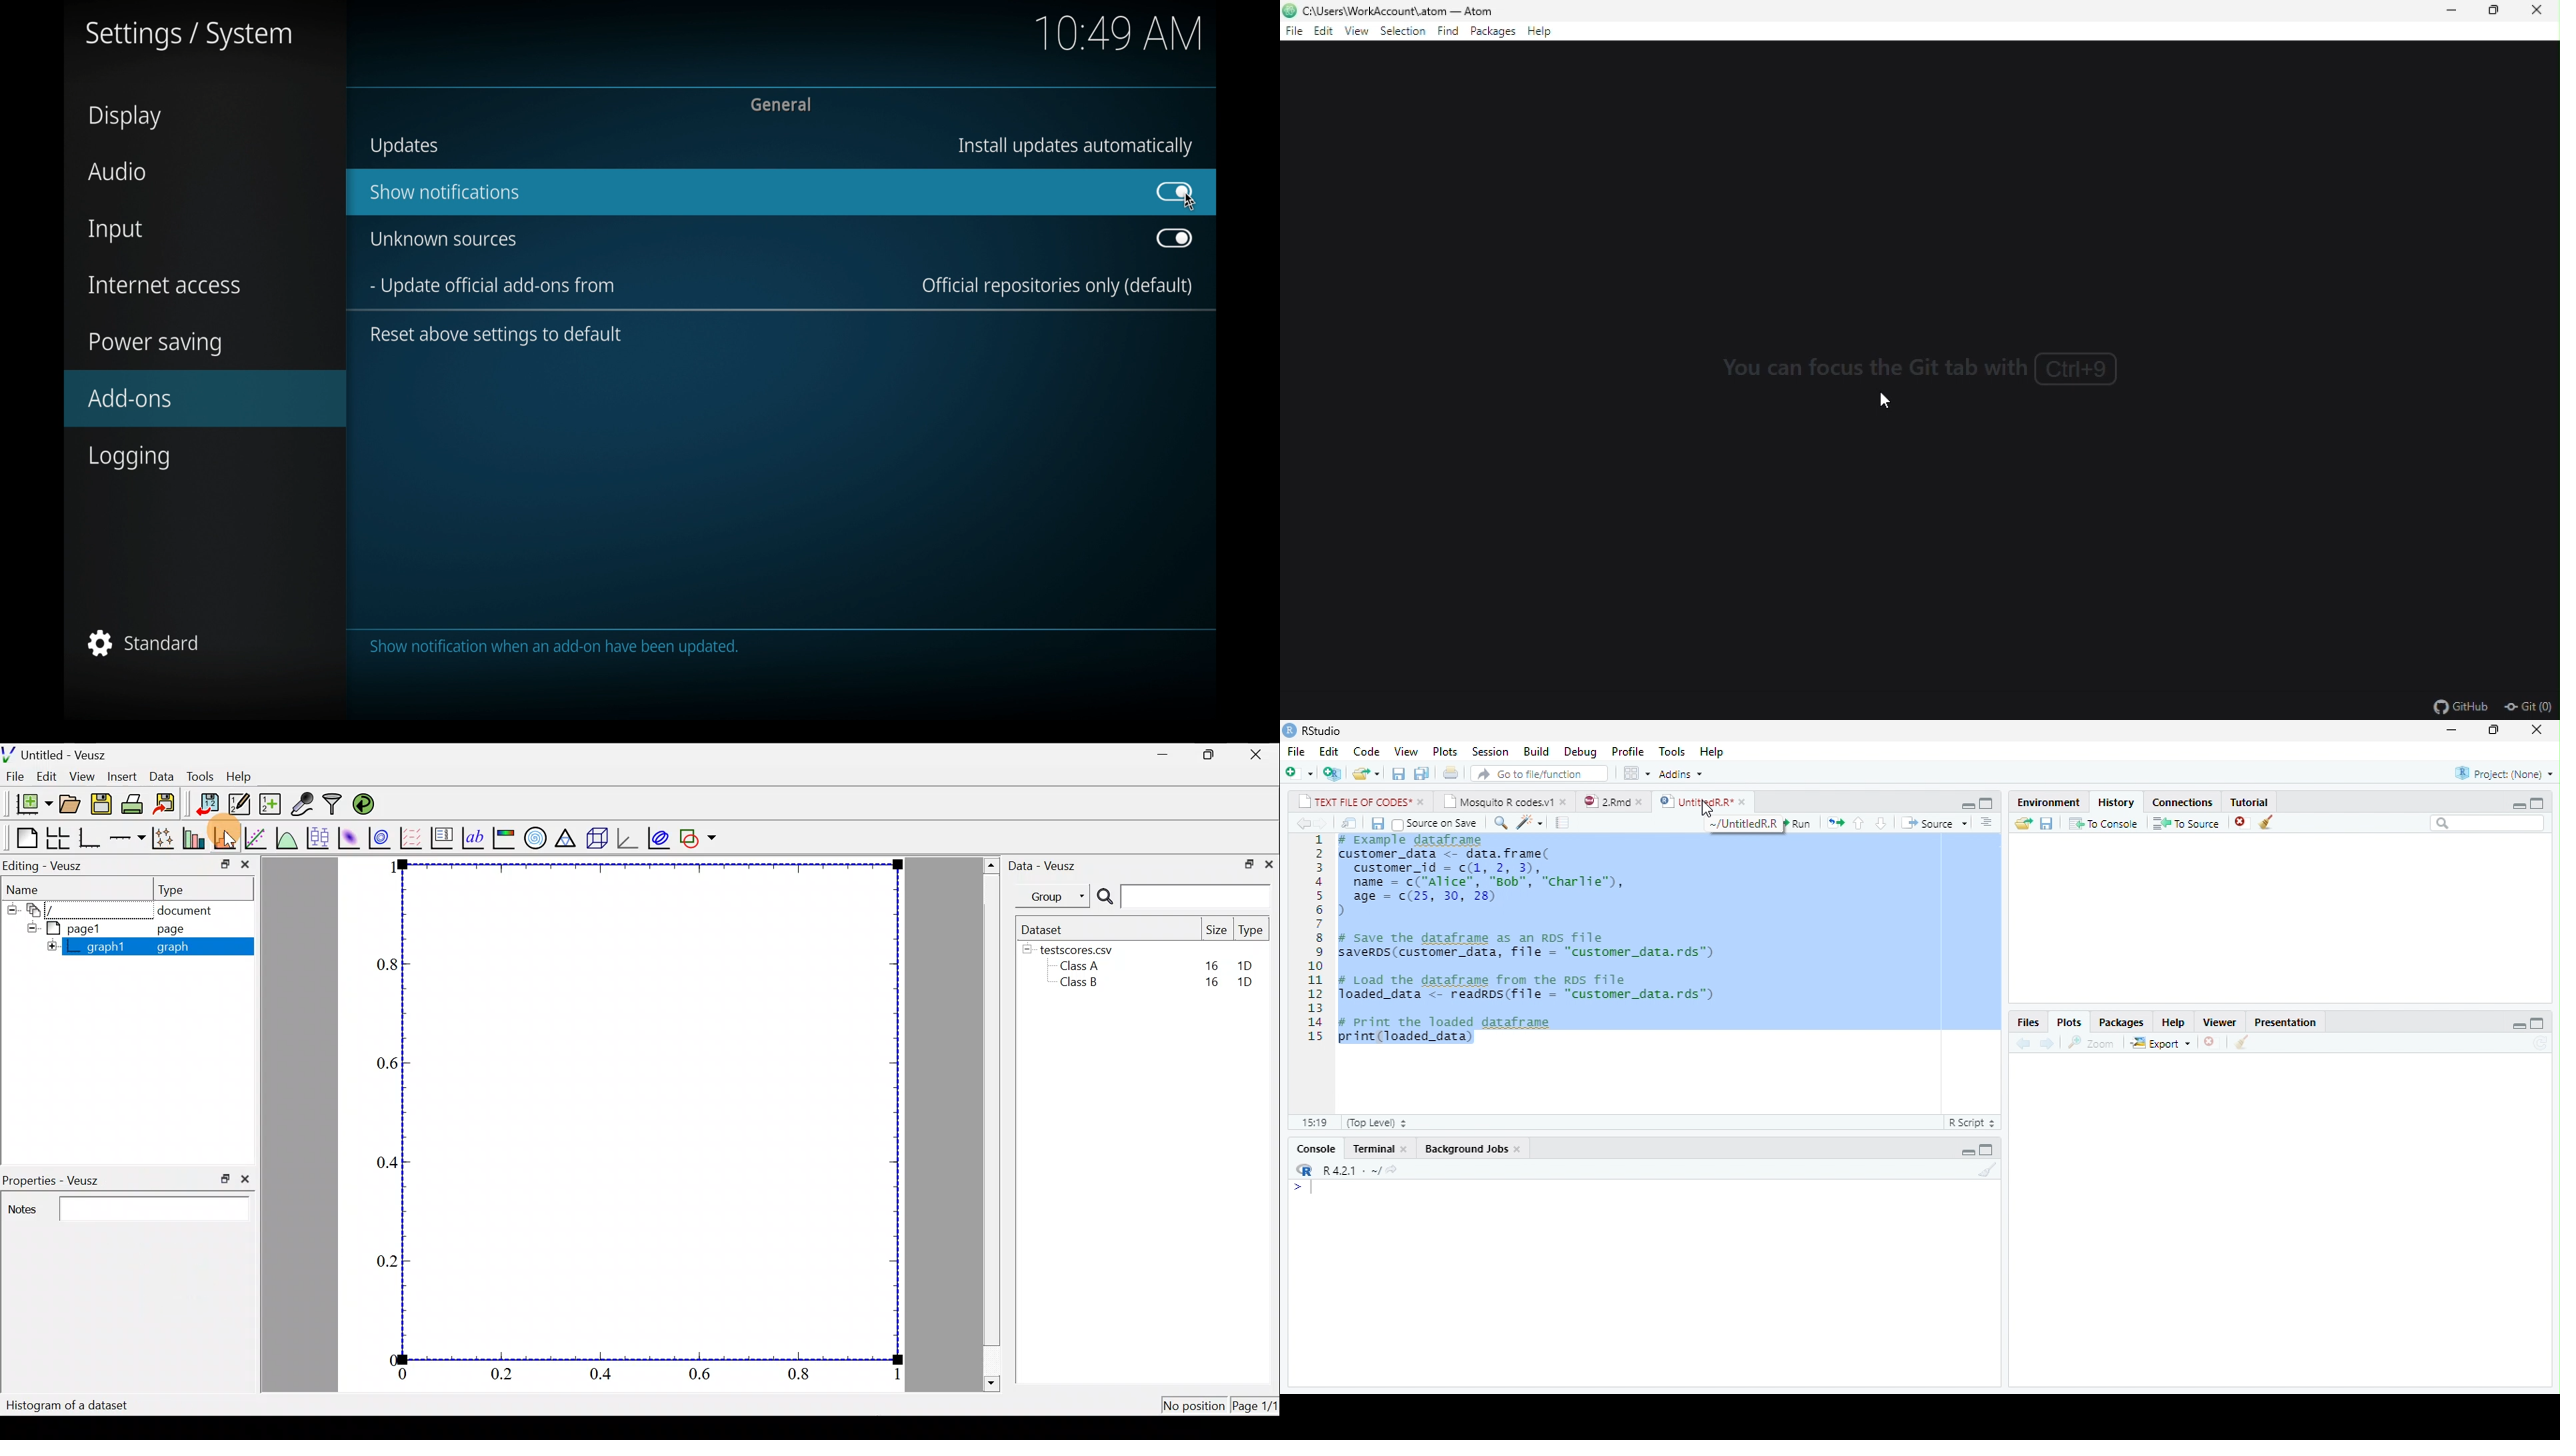 This screenshot has height=1456, width=2576. What do you see at coordinates (2505, 773) in the screenshot?
I see `Project(None)` at bounding box center [2505, 773].